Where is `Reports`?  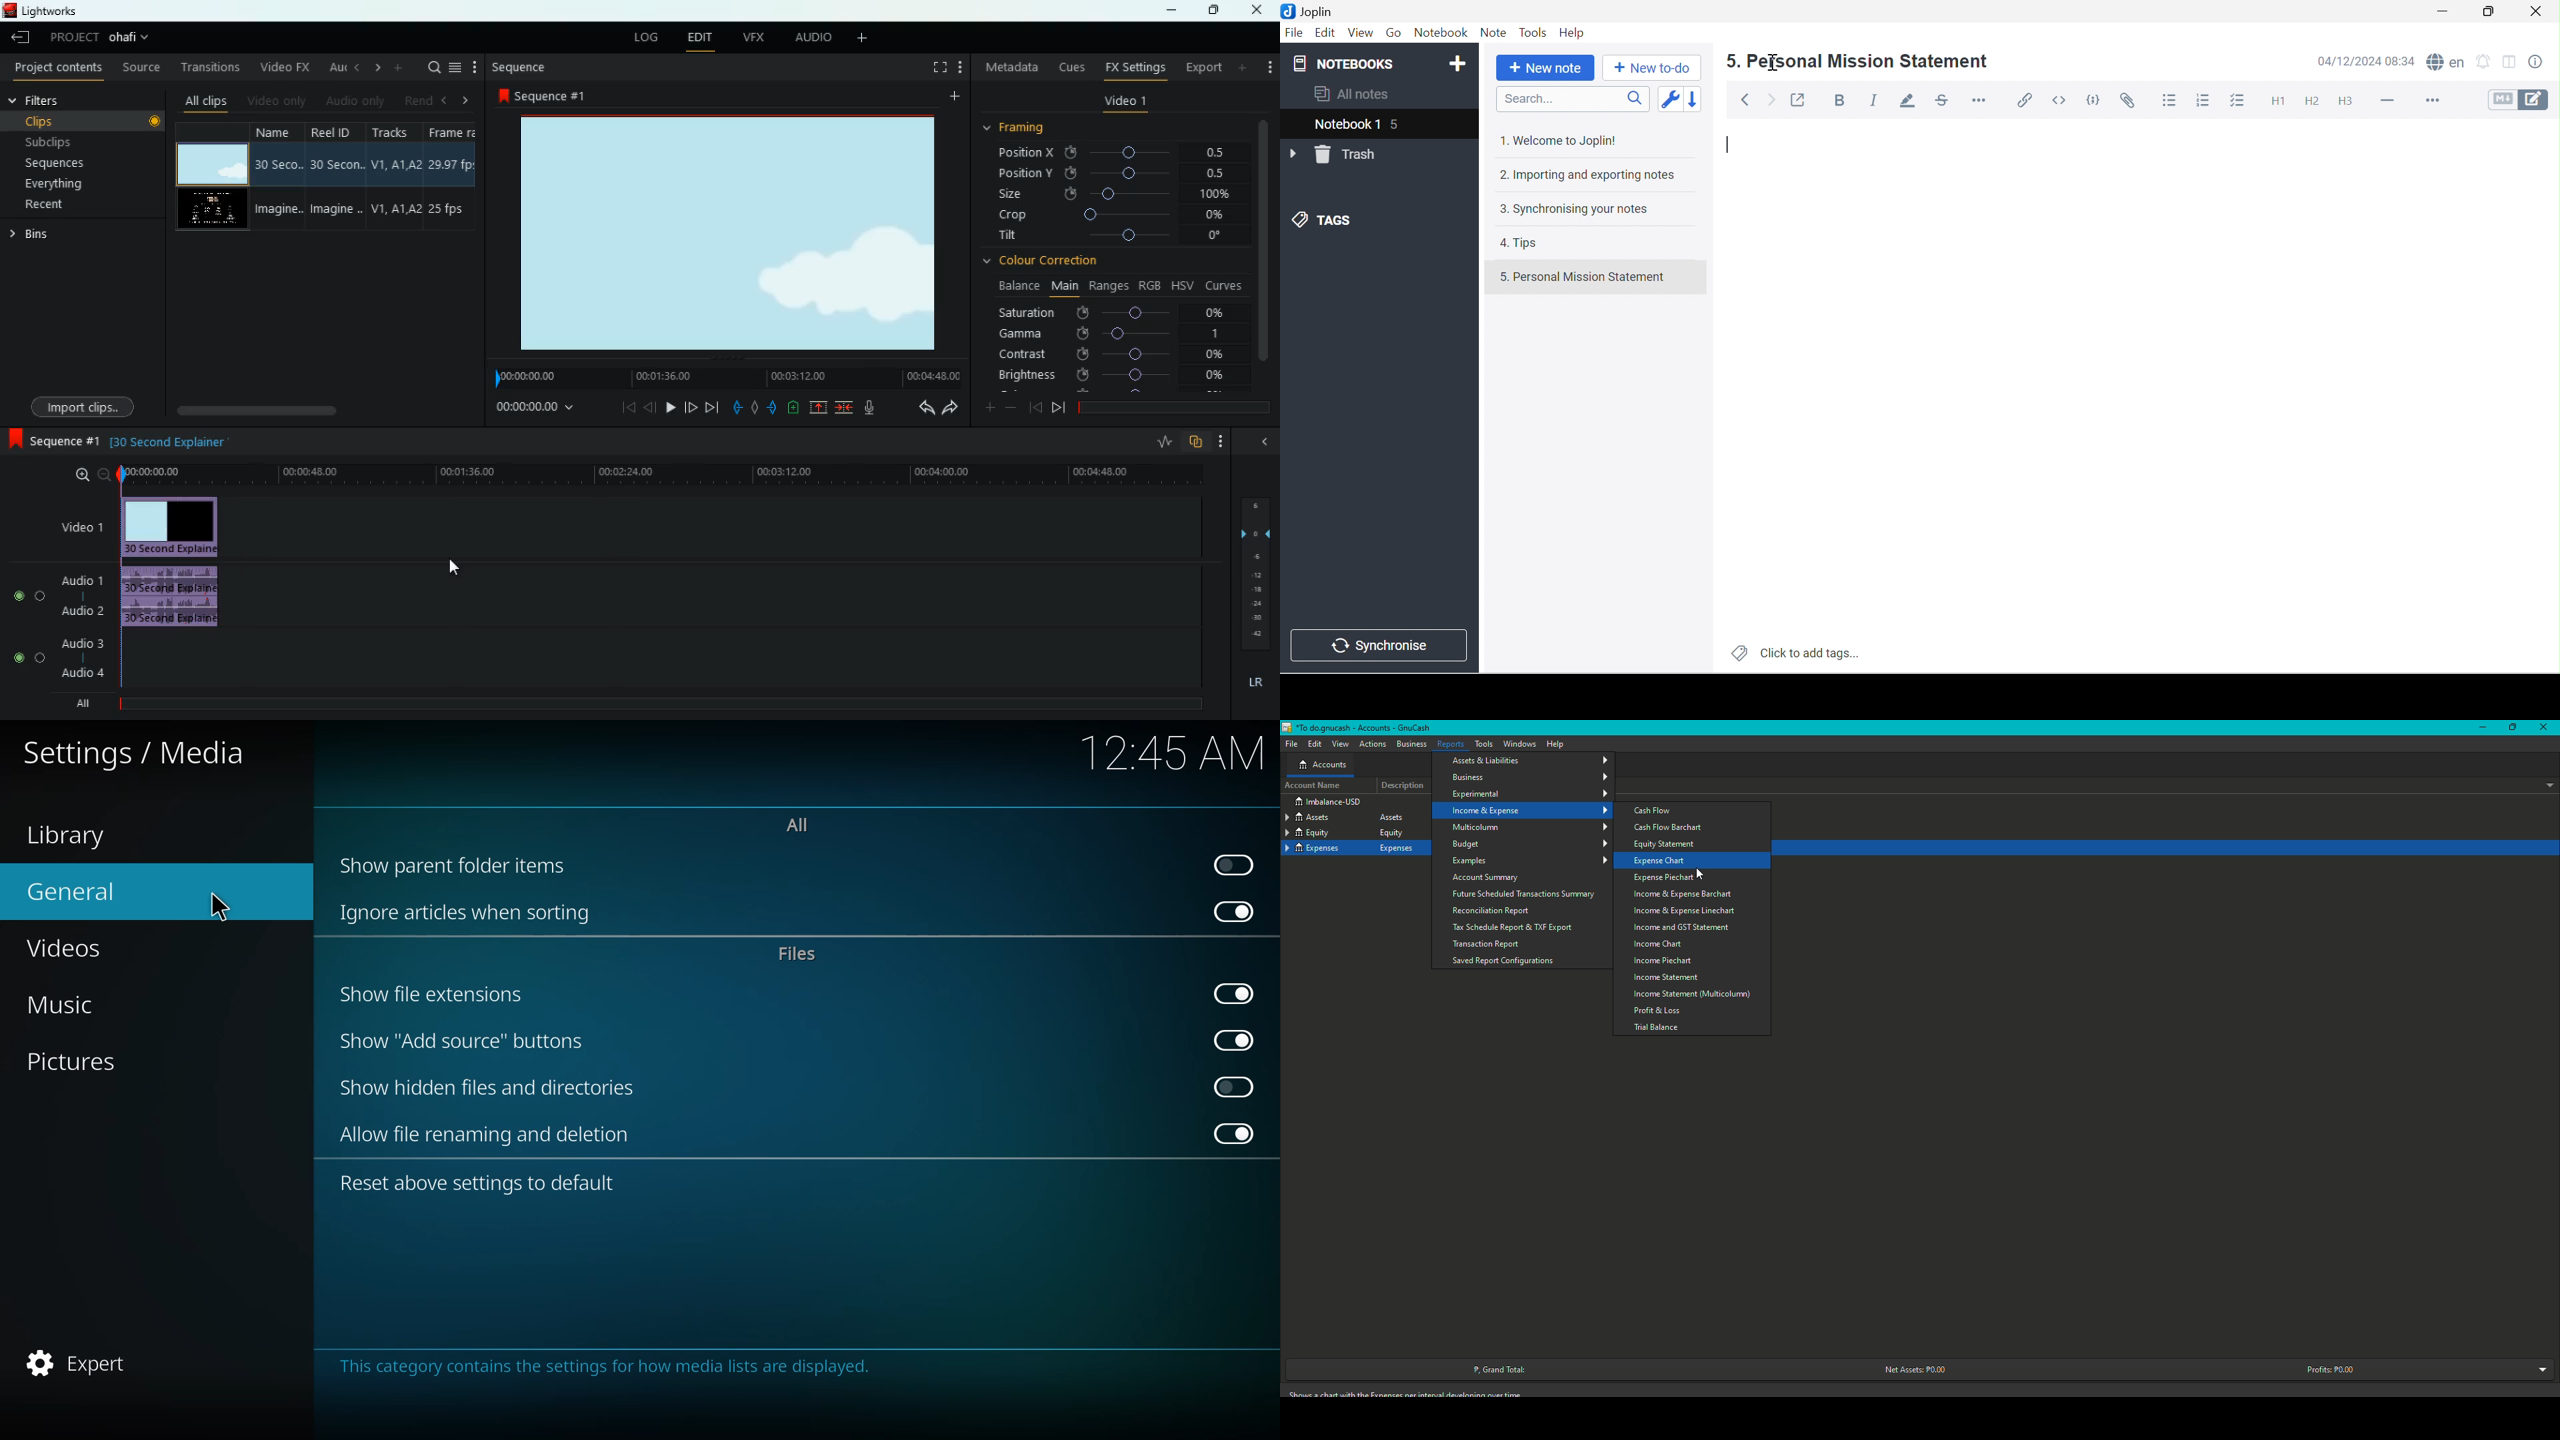 Reports is located at coordinates (1451, 743).